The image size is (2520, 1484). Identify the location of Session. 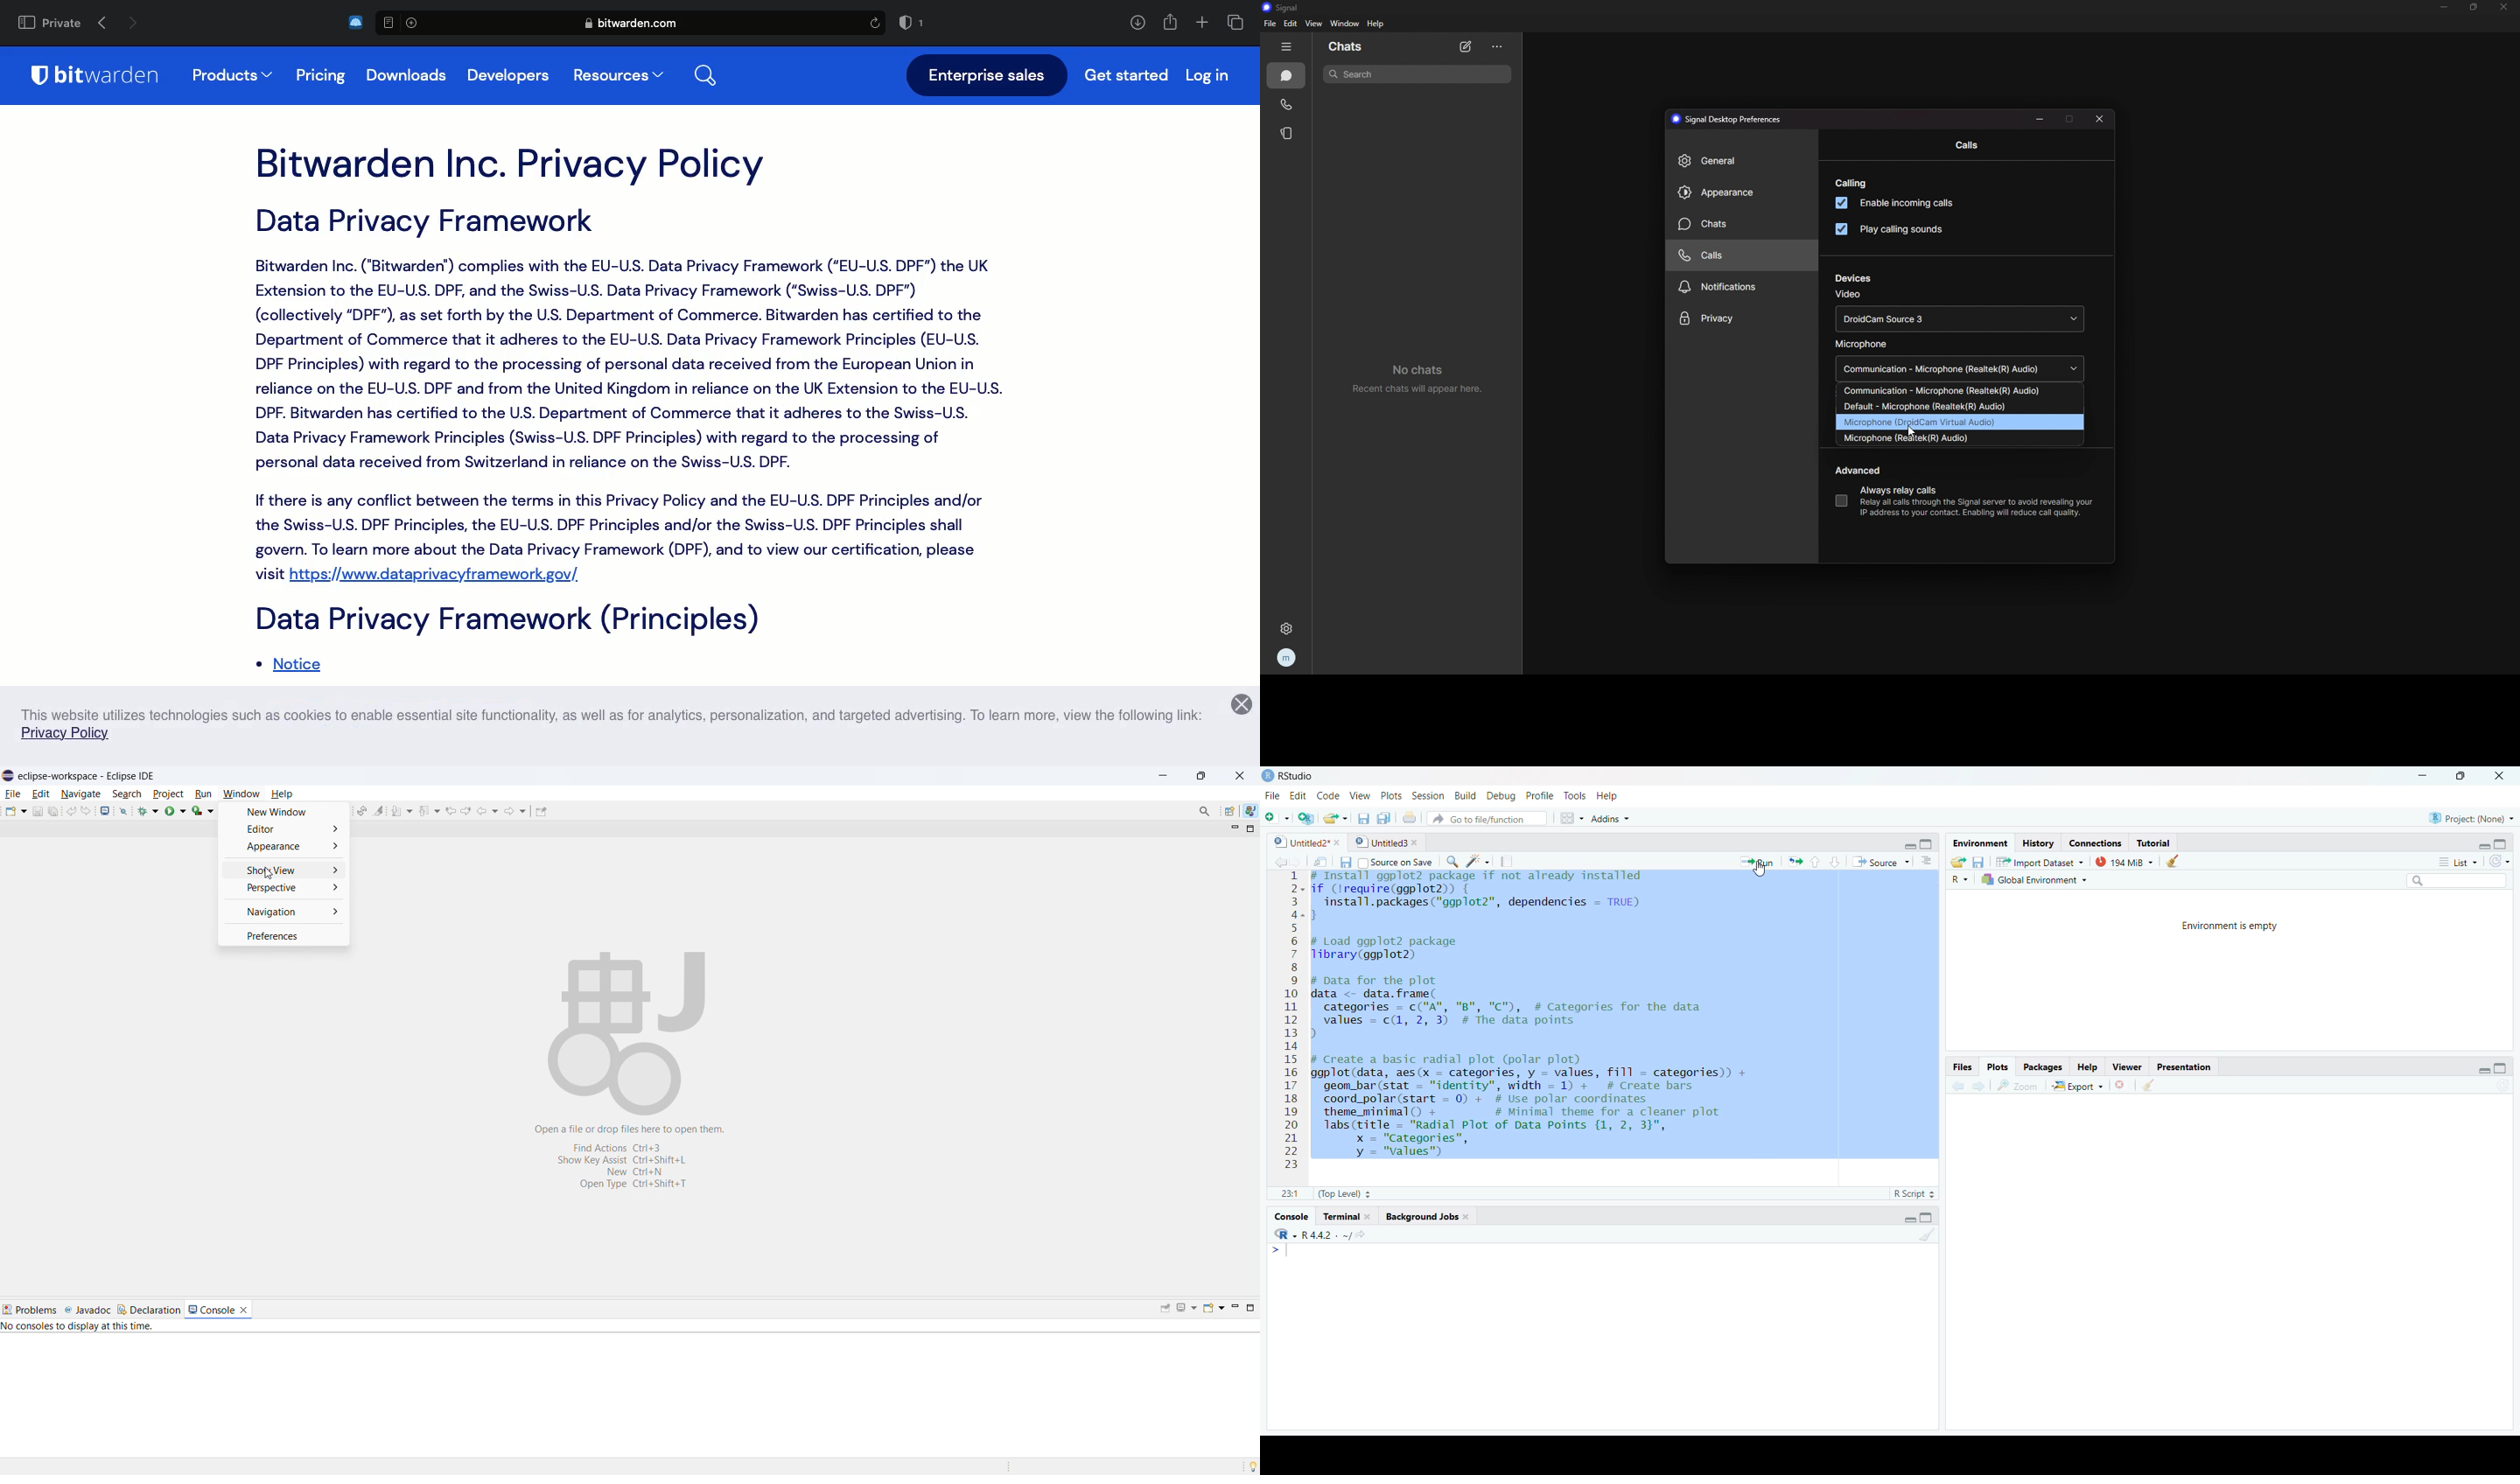
(1428, 795).